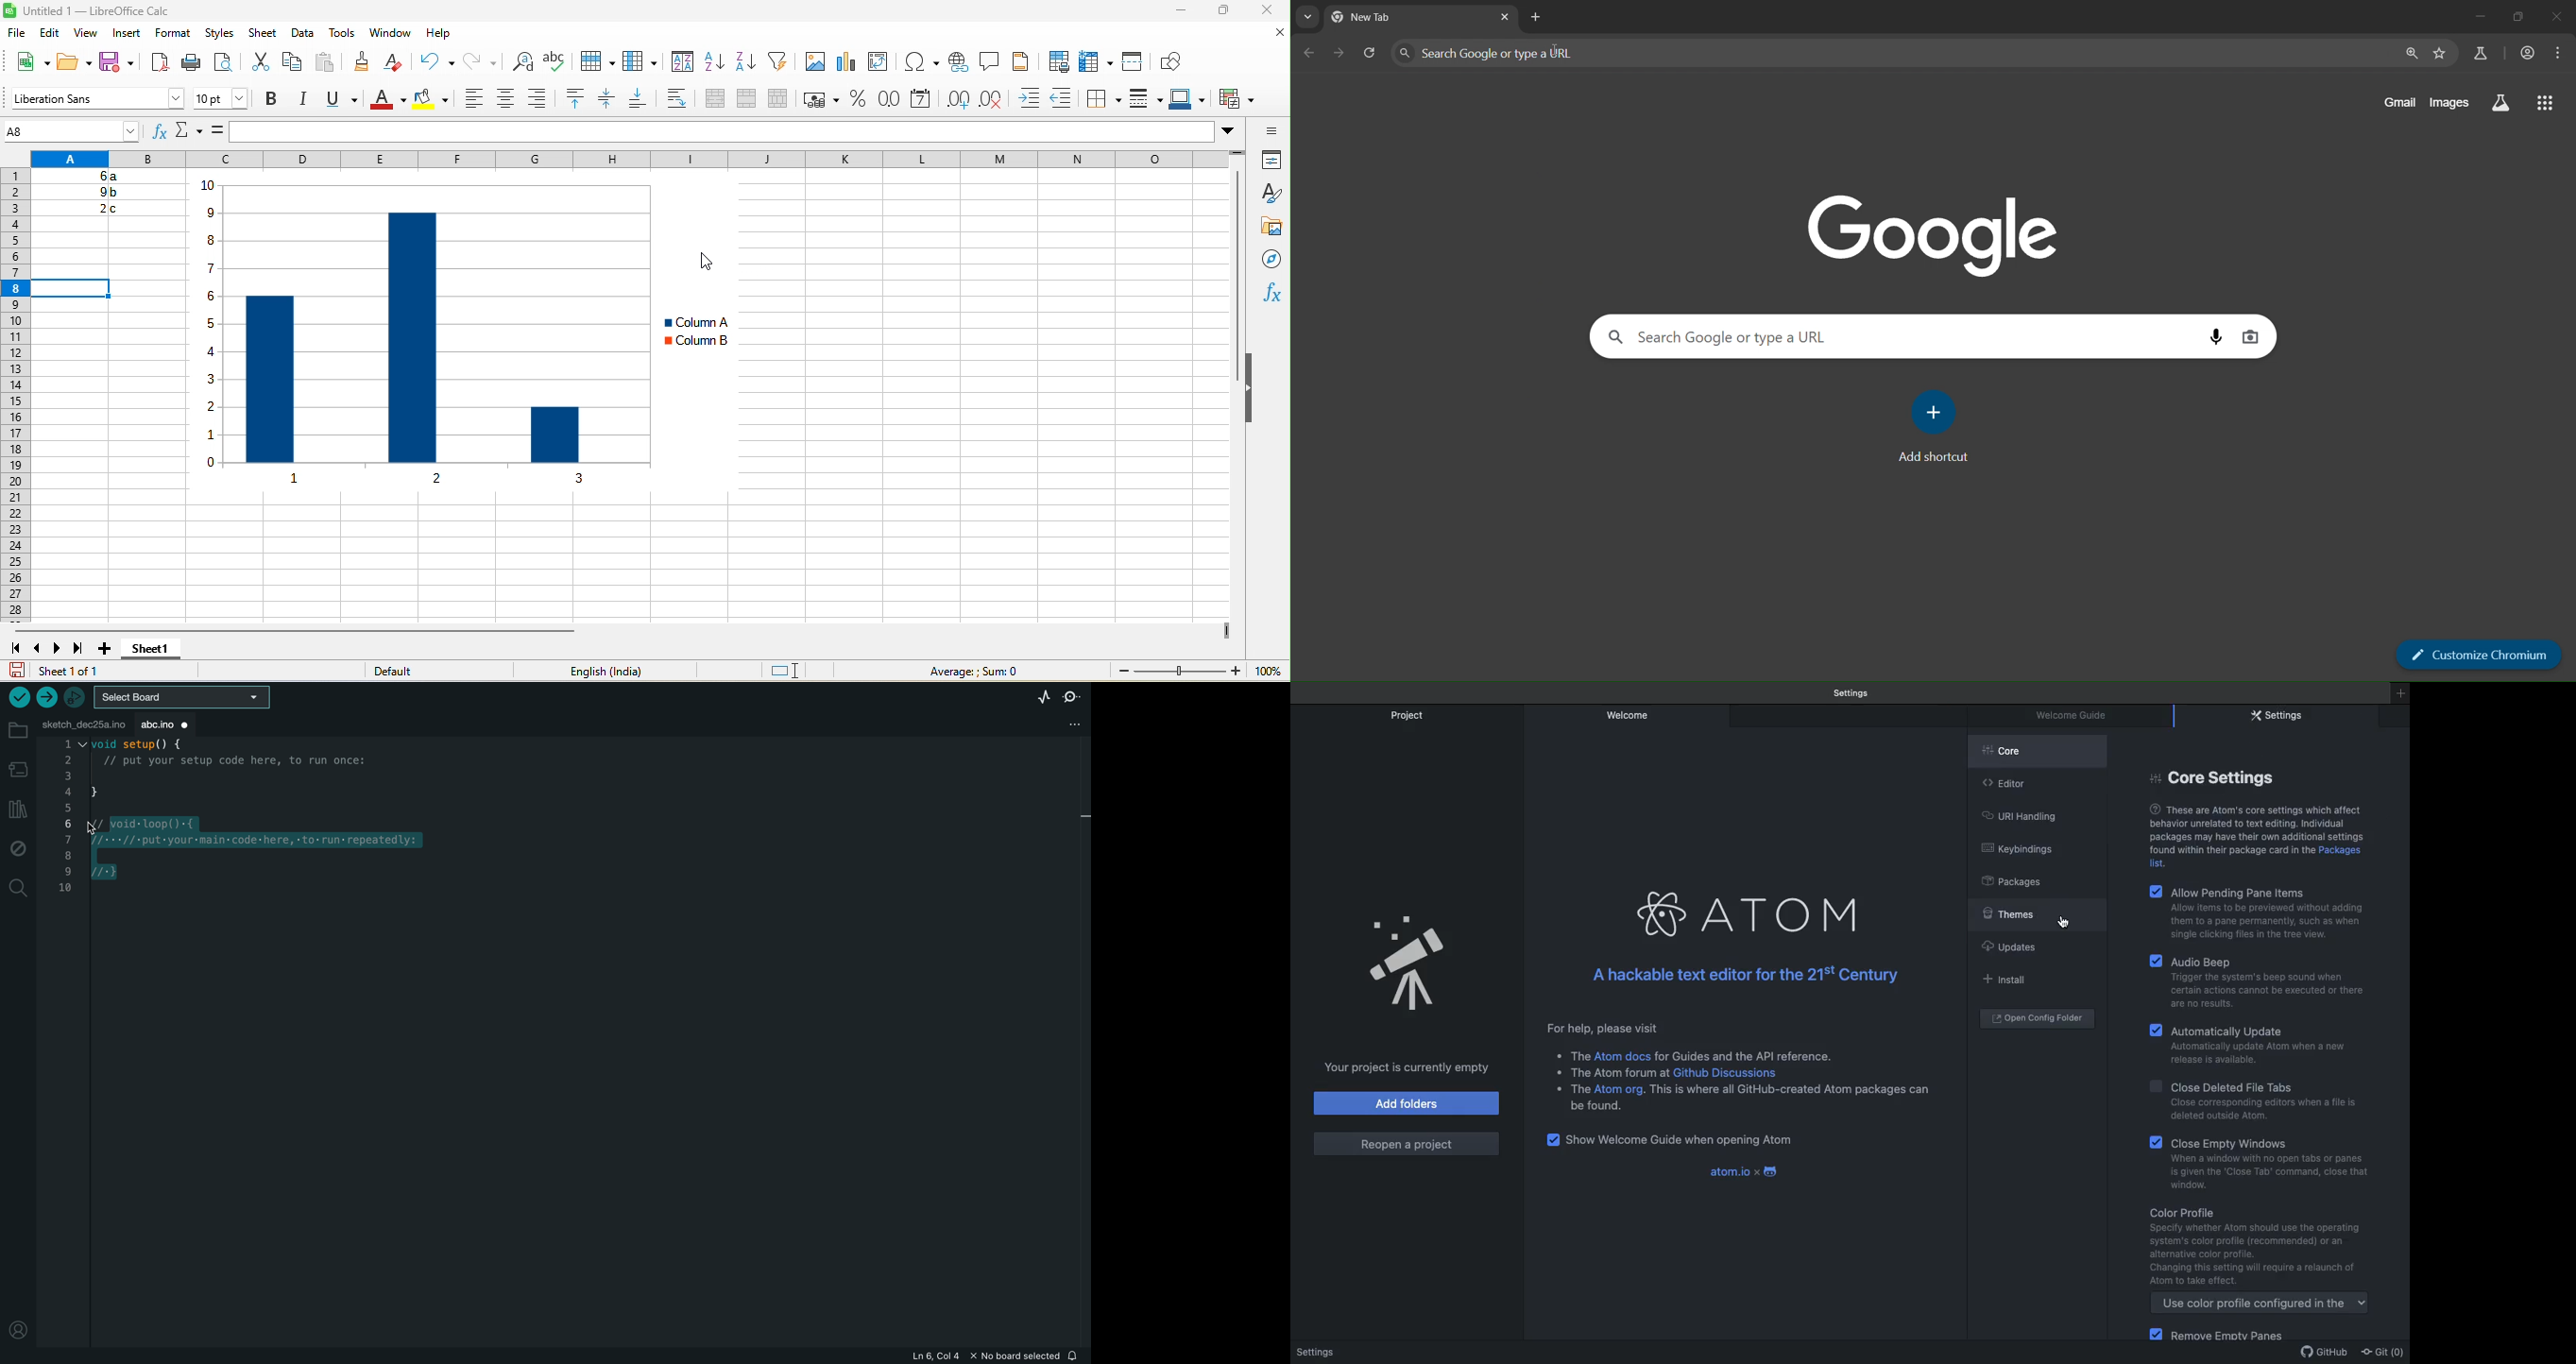 Image resolution: width=2576 pixels, height=1372 pixels. I want to click on borders, so click(1104, 99).